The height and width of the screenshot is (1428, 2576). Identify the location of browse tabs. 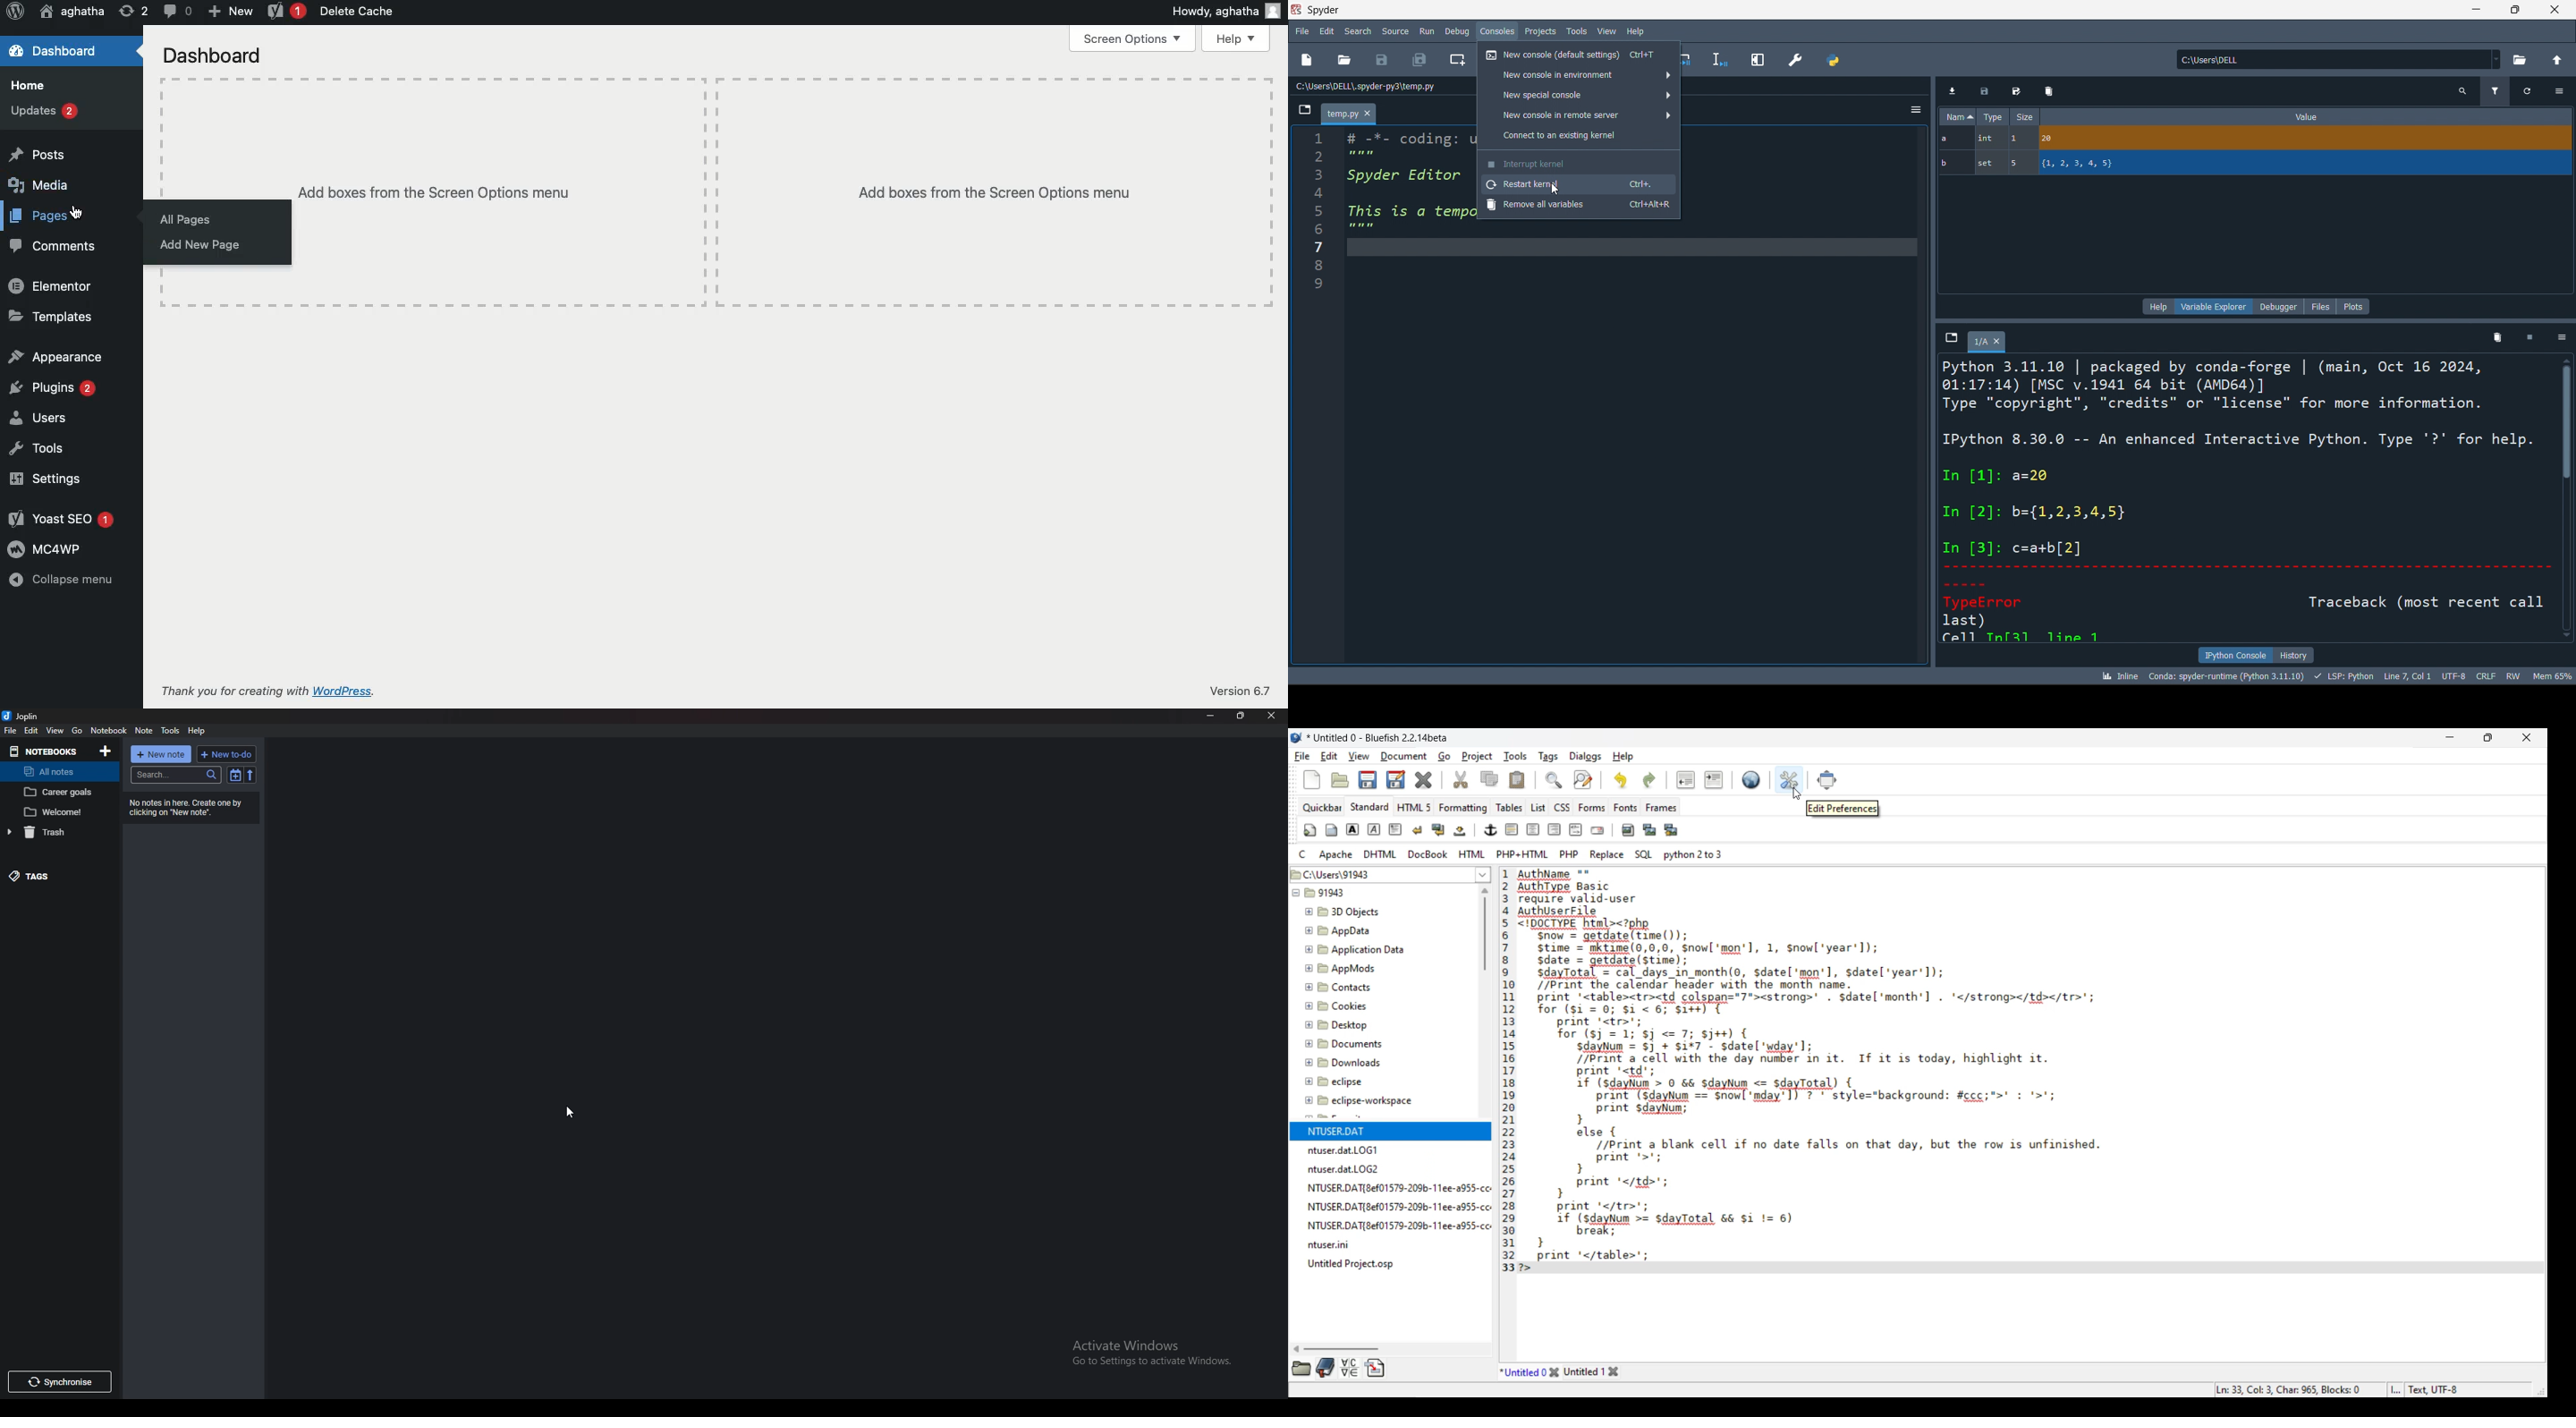
(1951, 339).